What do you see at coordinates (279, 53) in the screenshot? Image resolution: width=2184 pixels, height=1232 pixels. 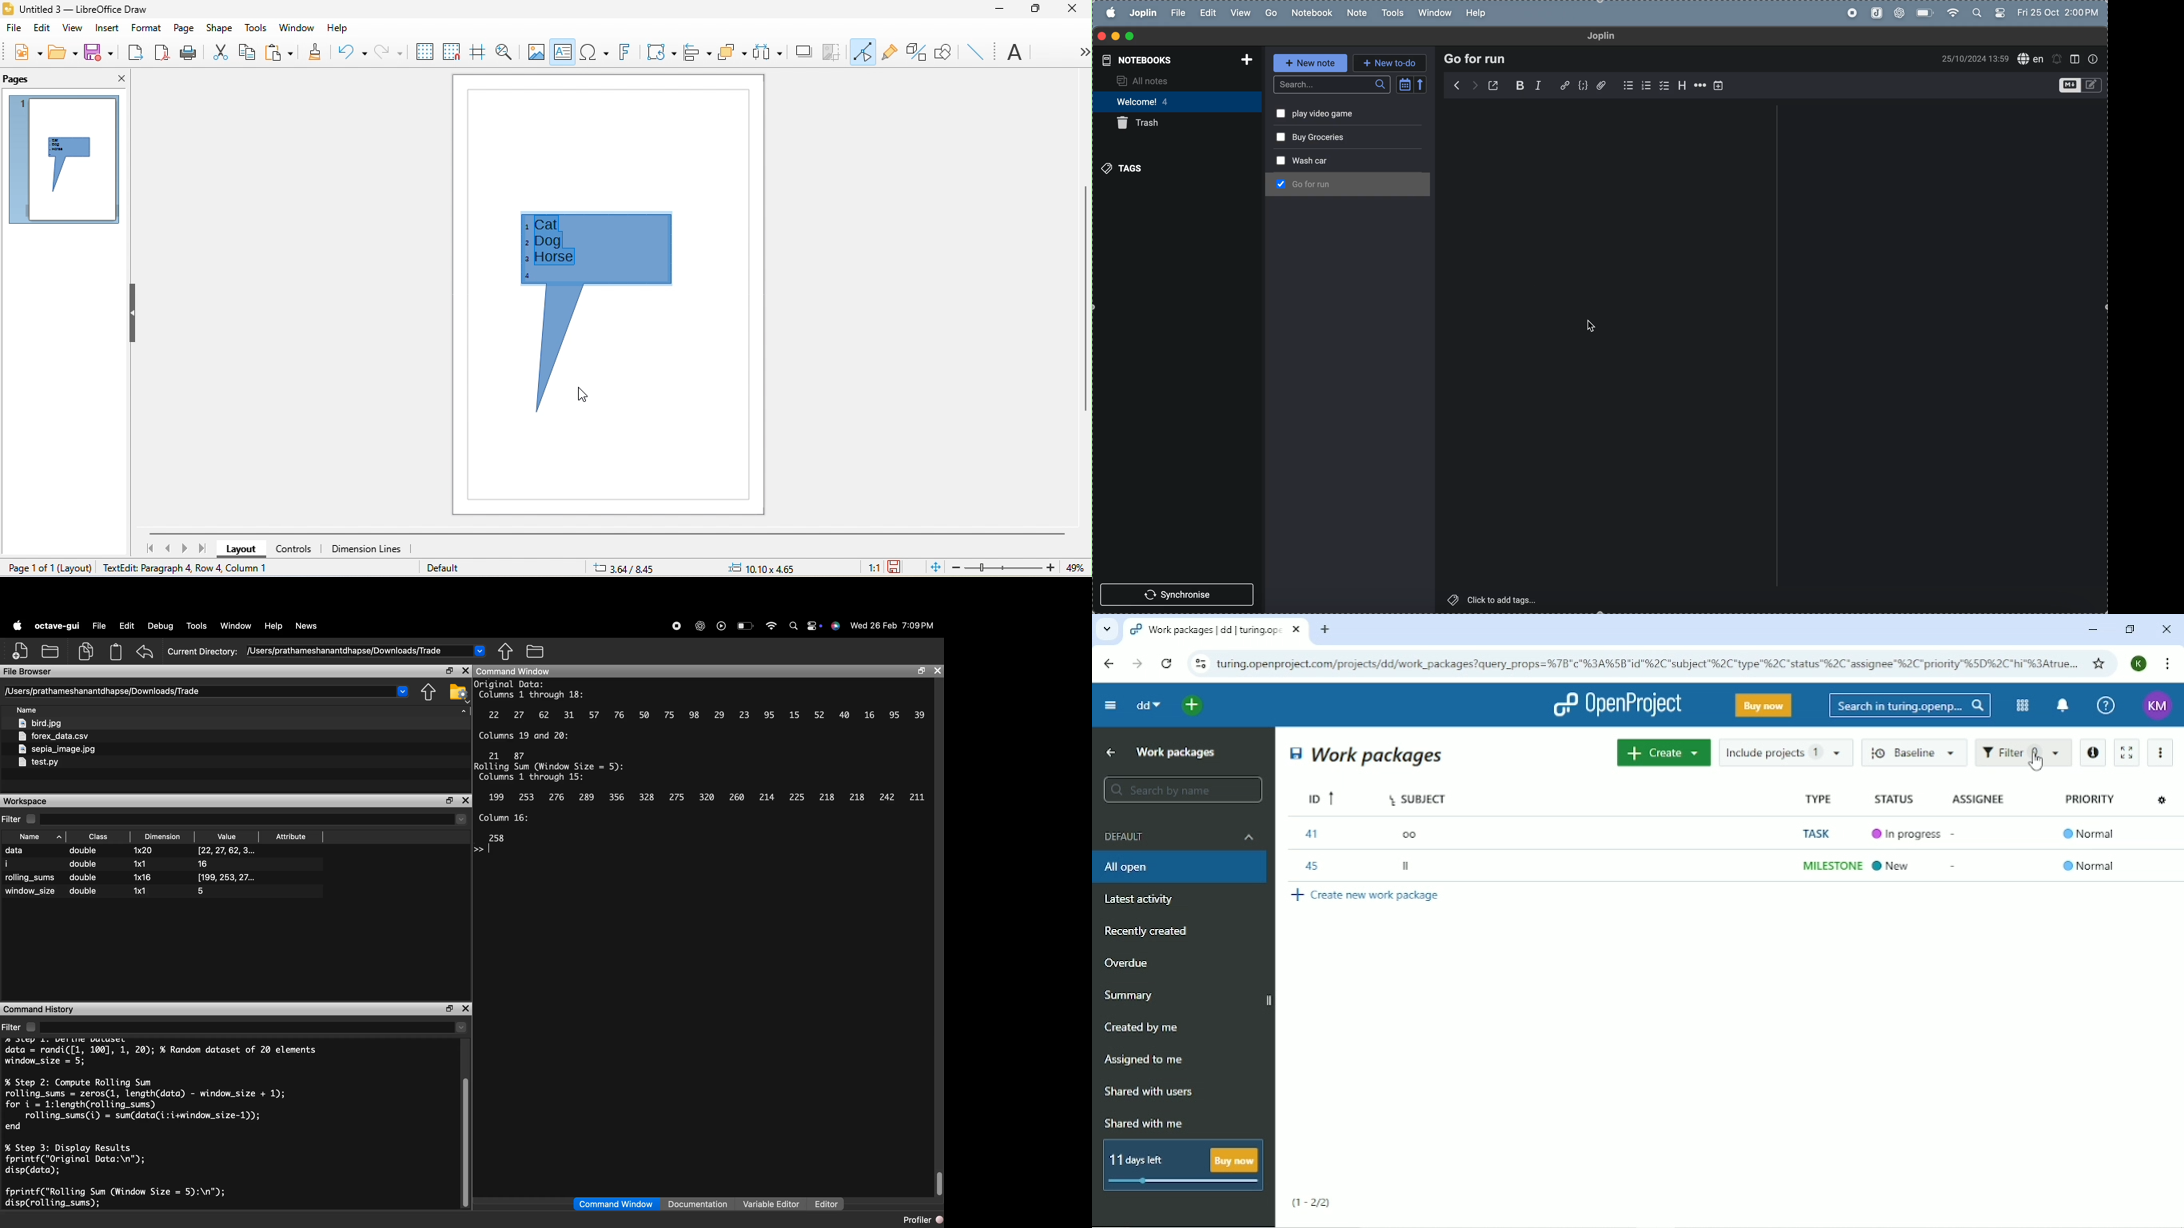 I see `paste` at bounding box center [279, 53].